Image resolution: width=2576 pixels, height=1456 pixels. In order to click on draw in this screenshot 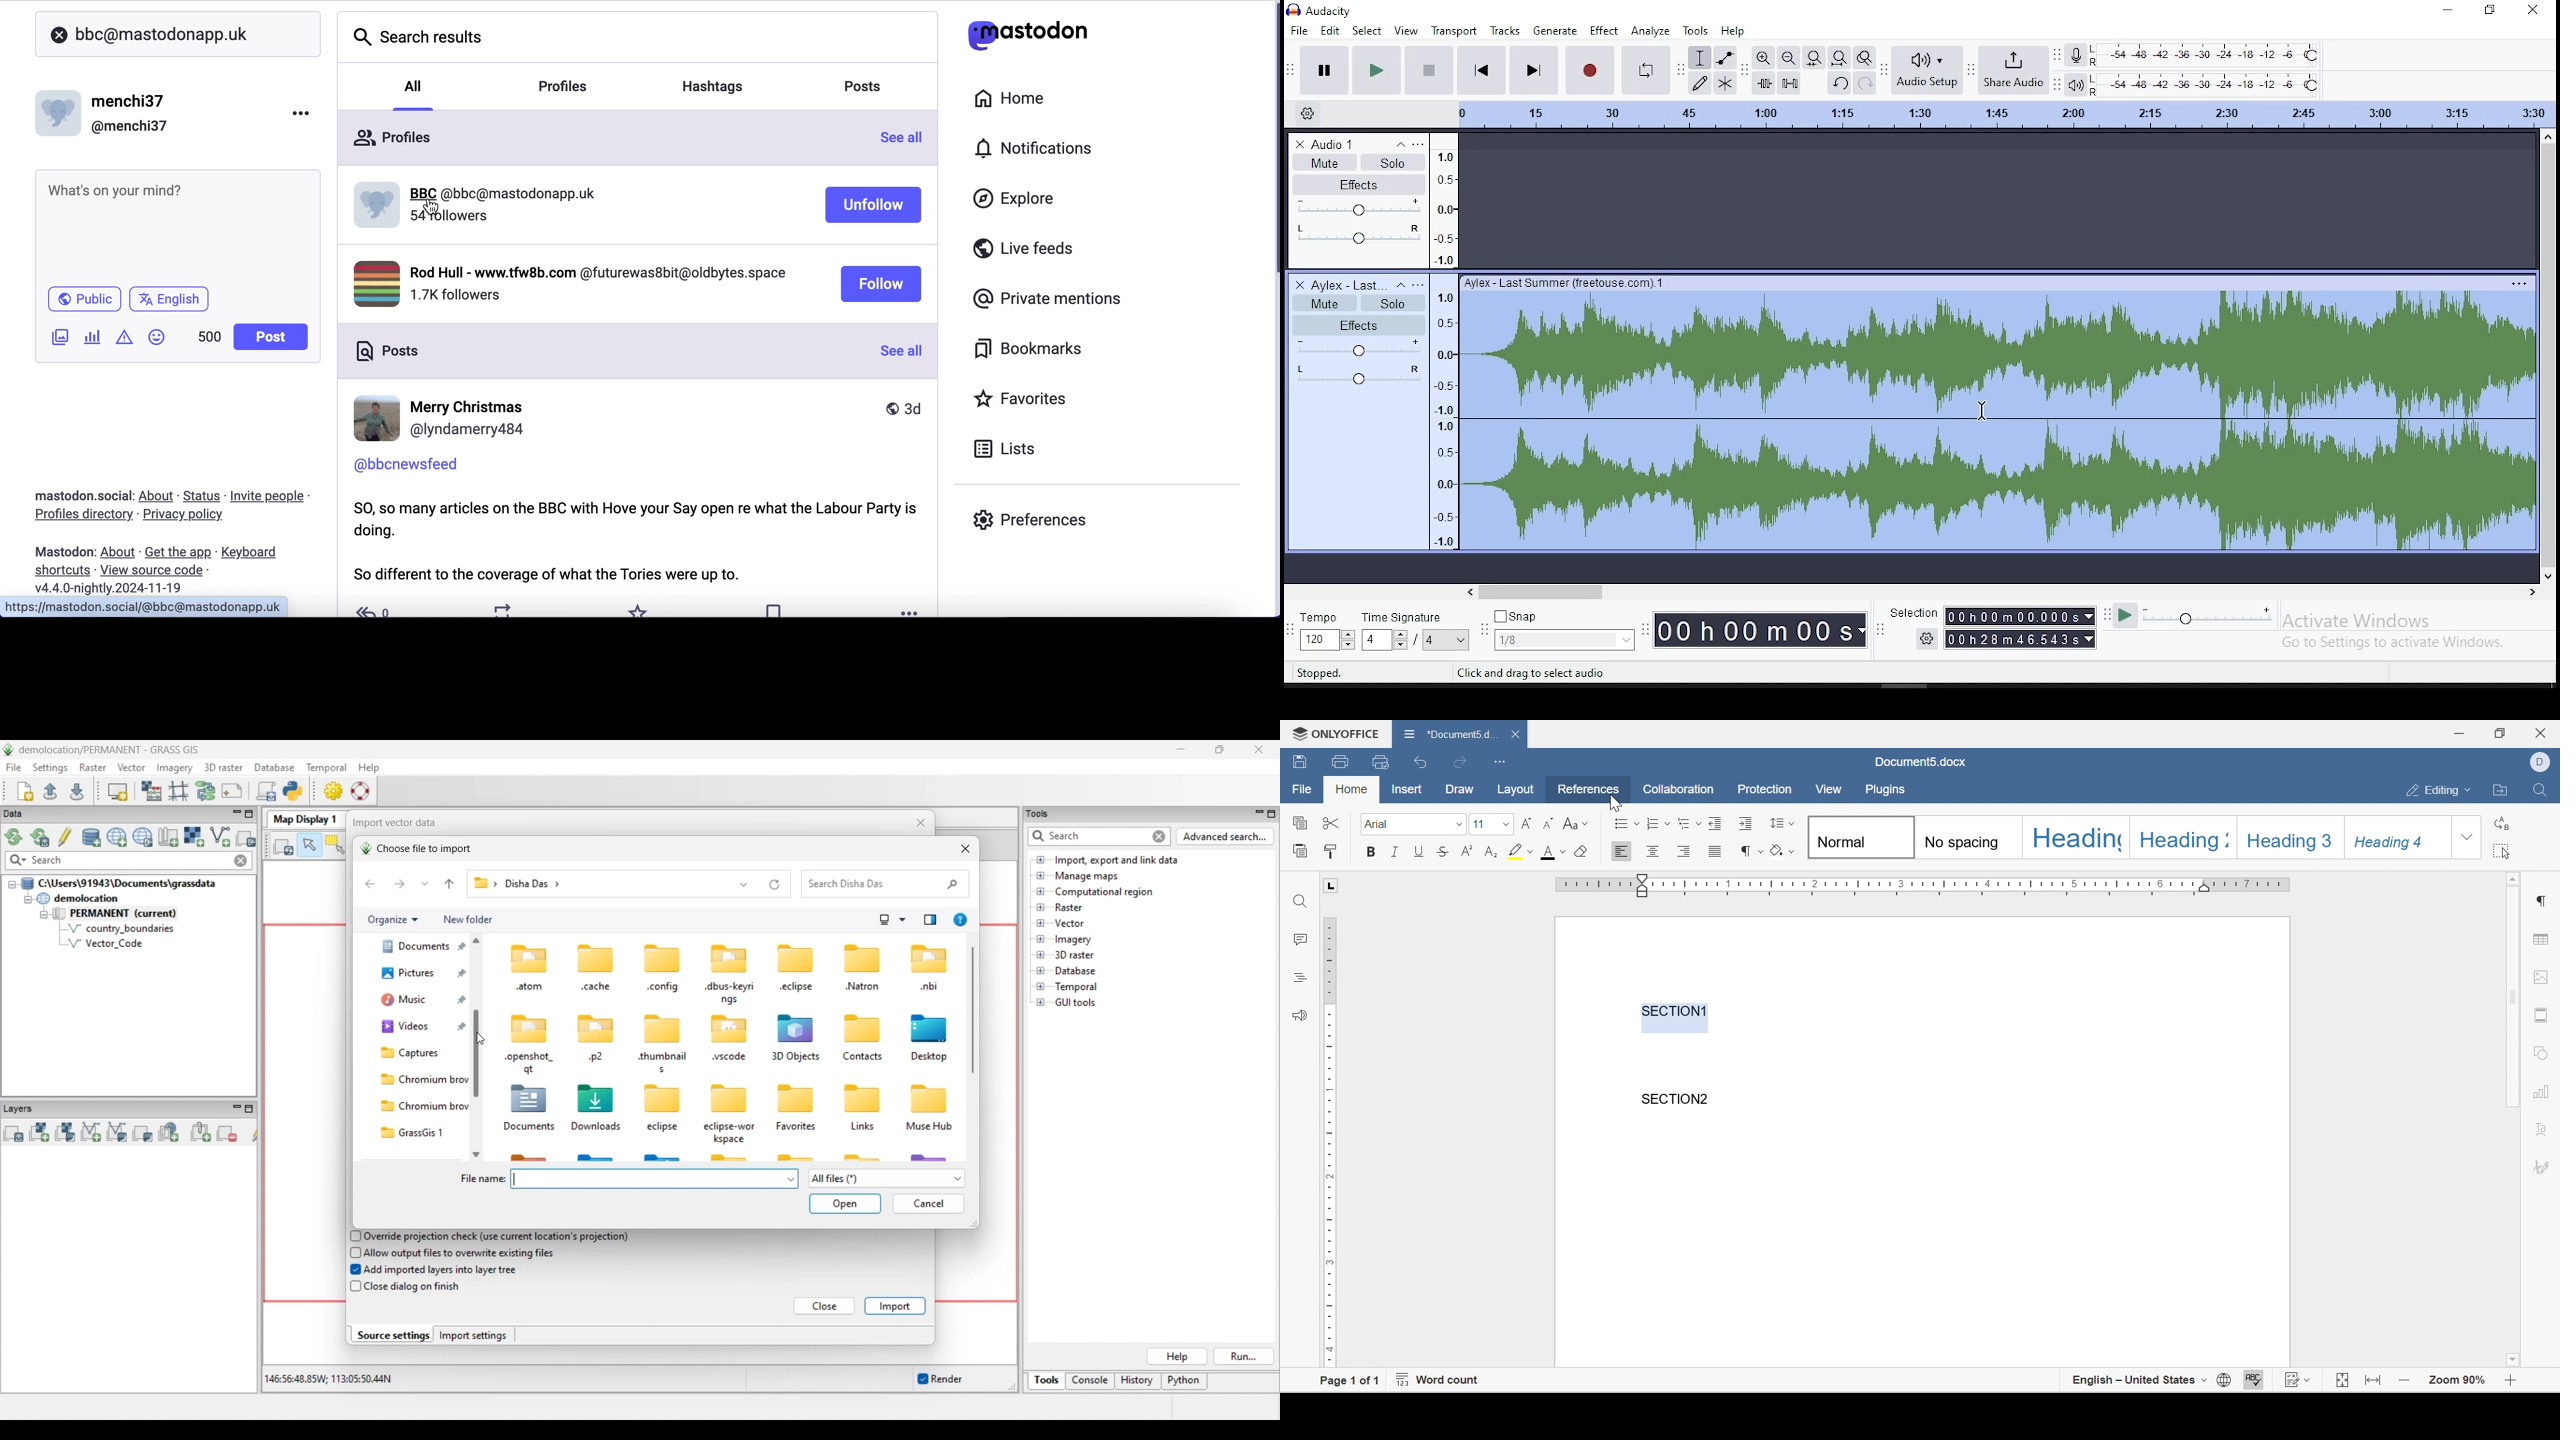, I will do `click(1459, 790)`.